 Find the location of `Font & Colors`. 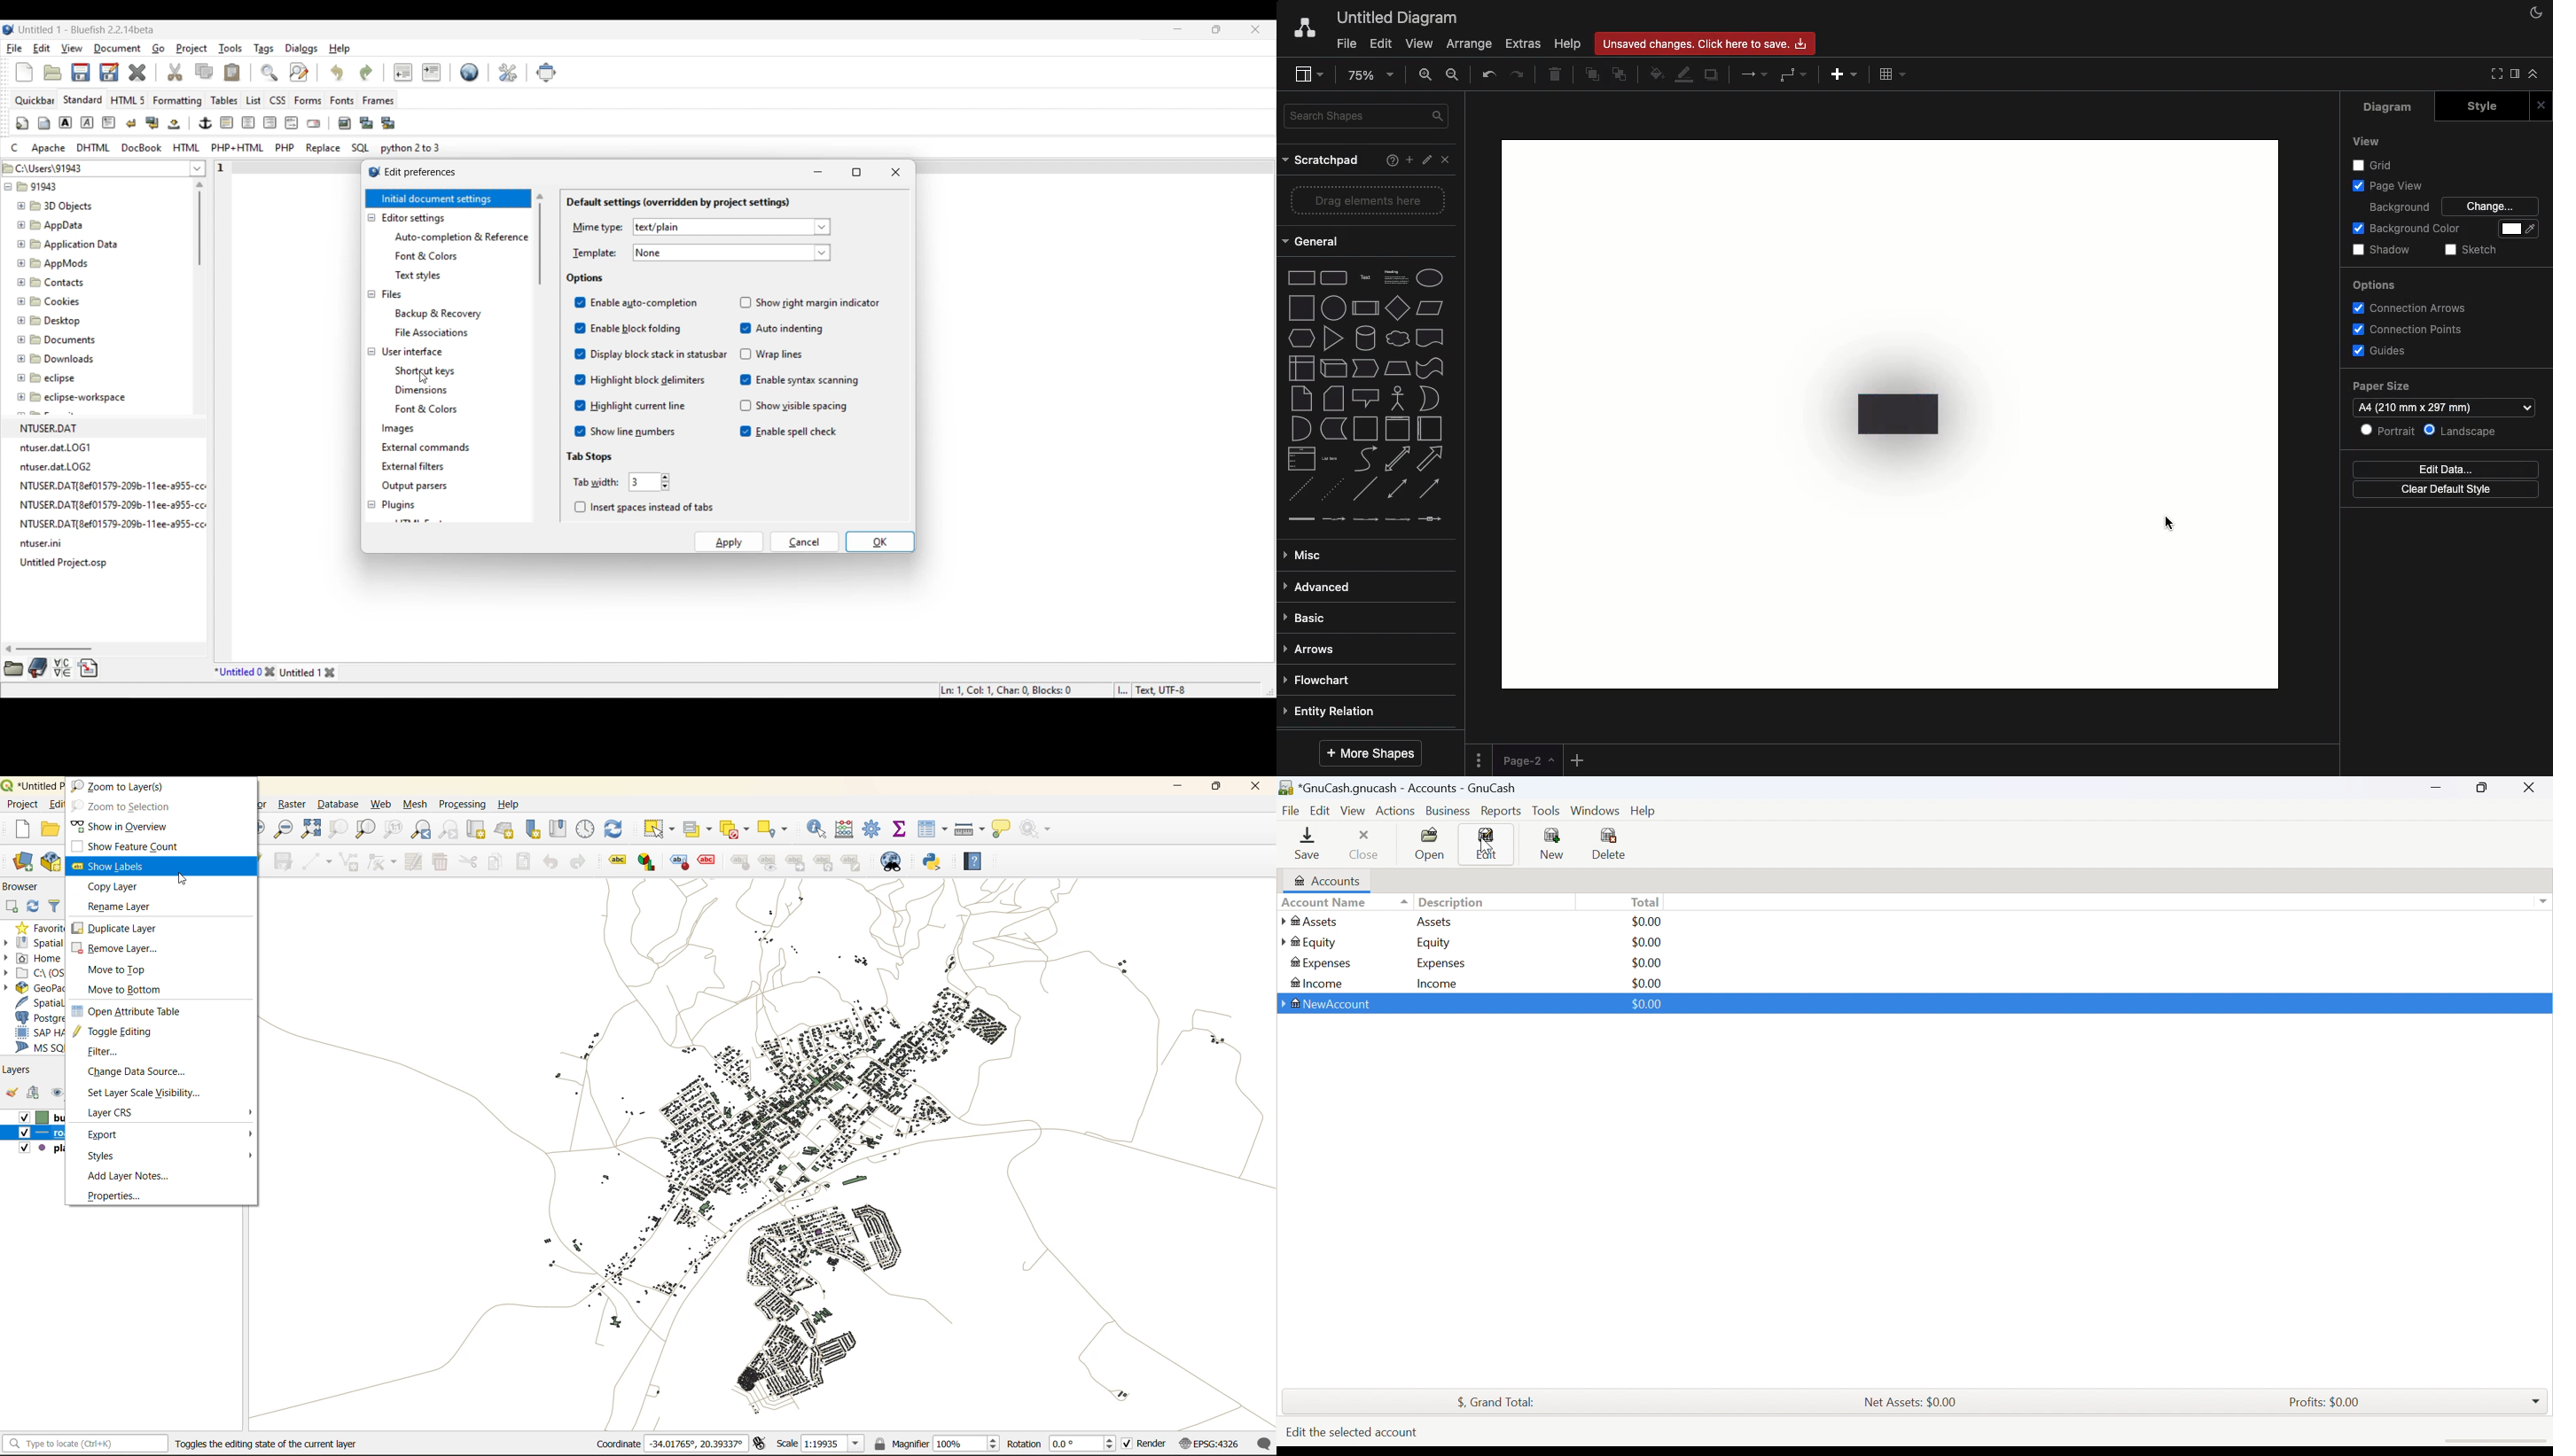

Font & Colors is located at coordinates (427, 257).